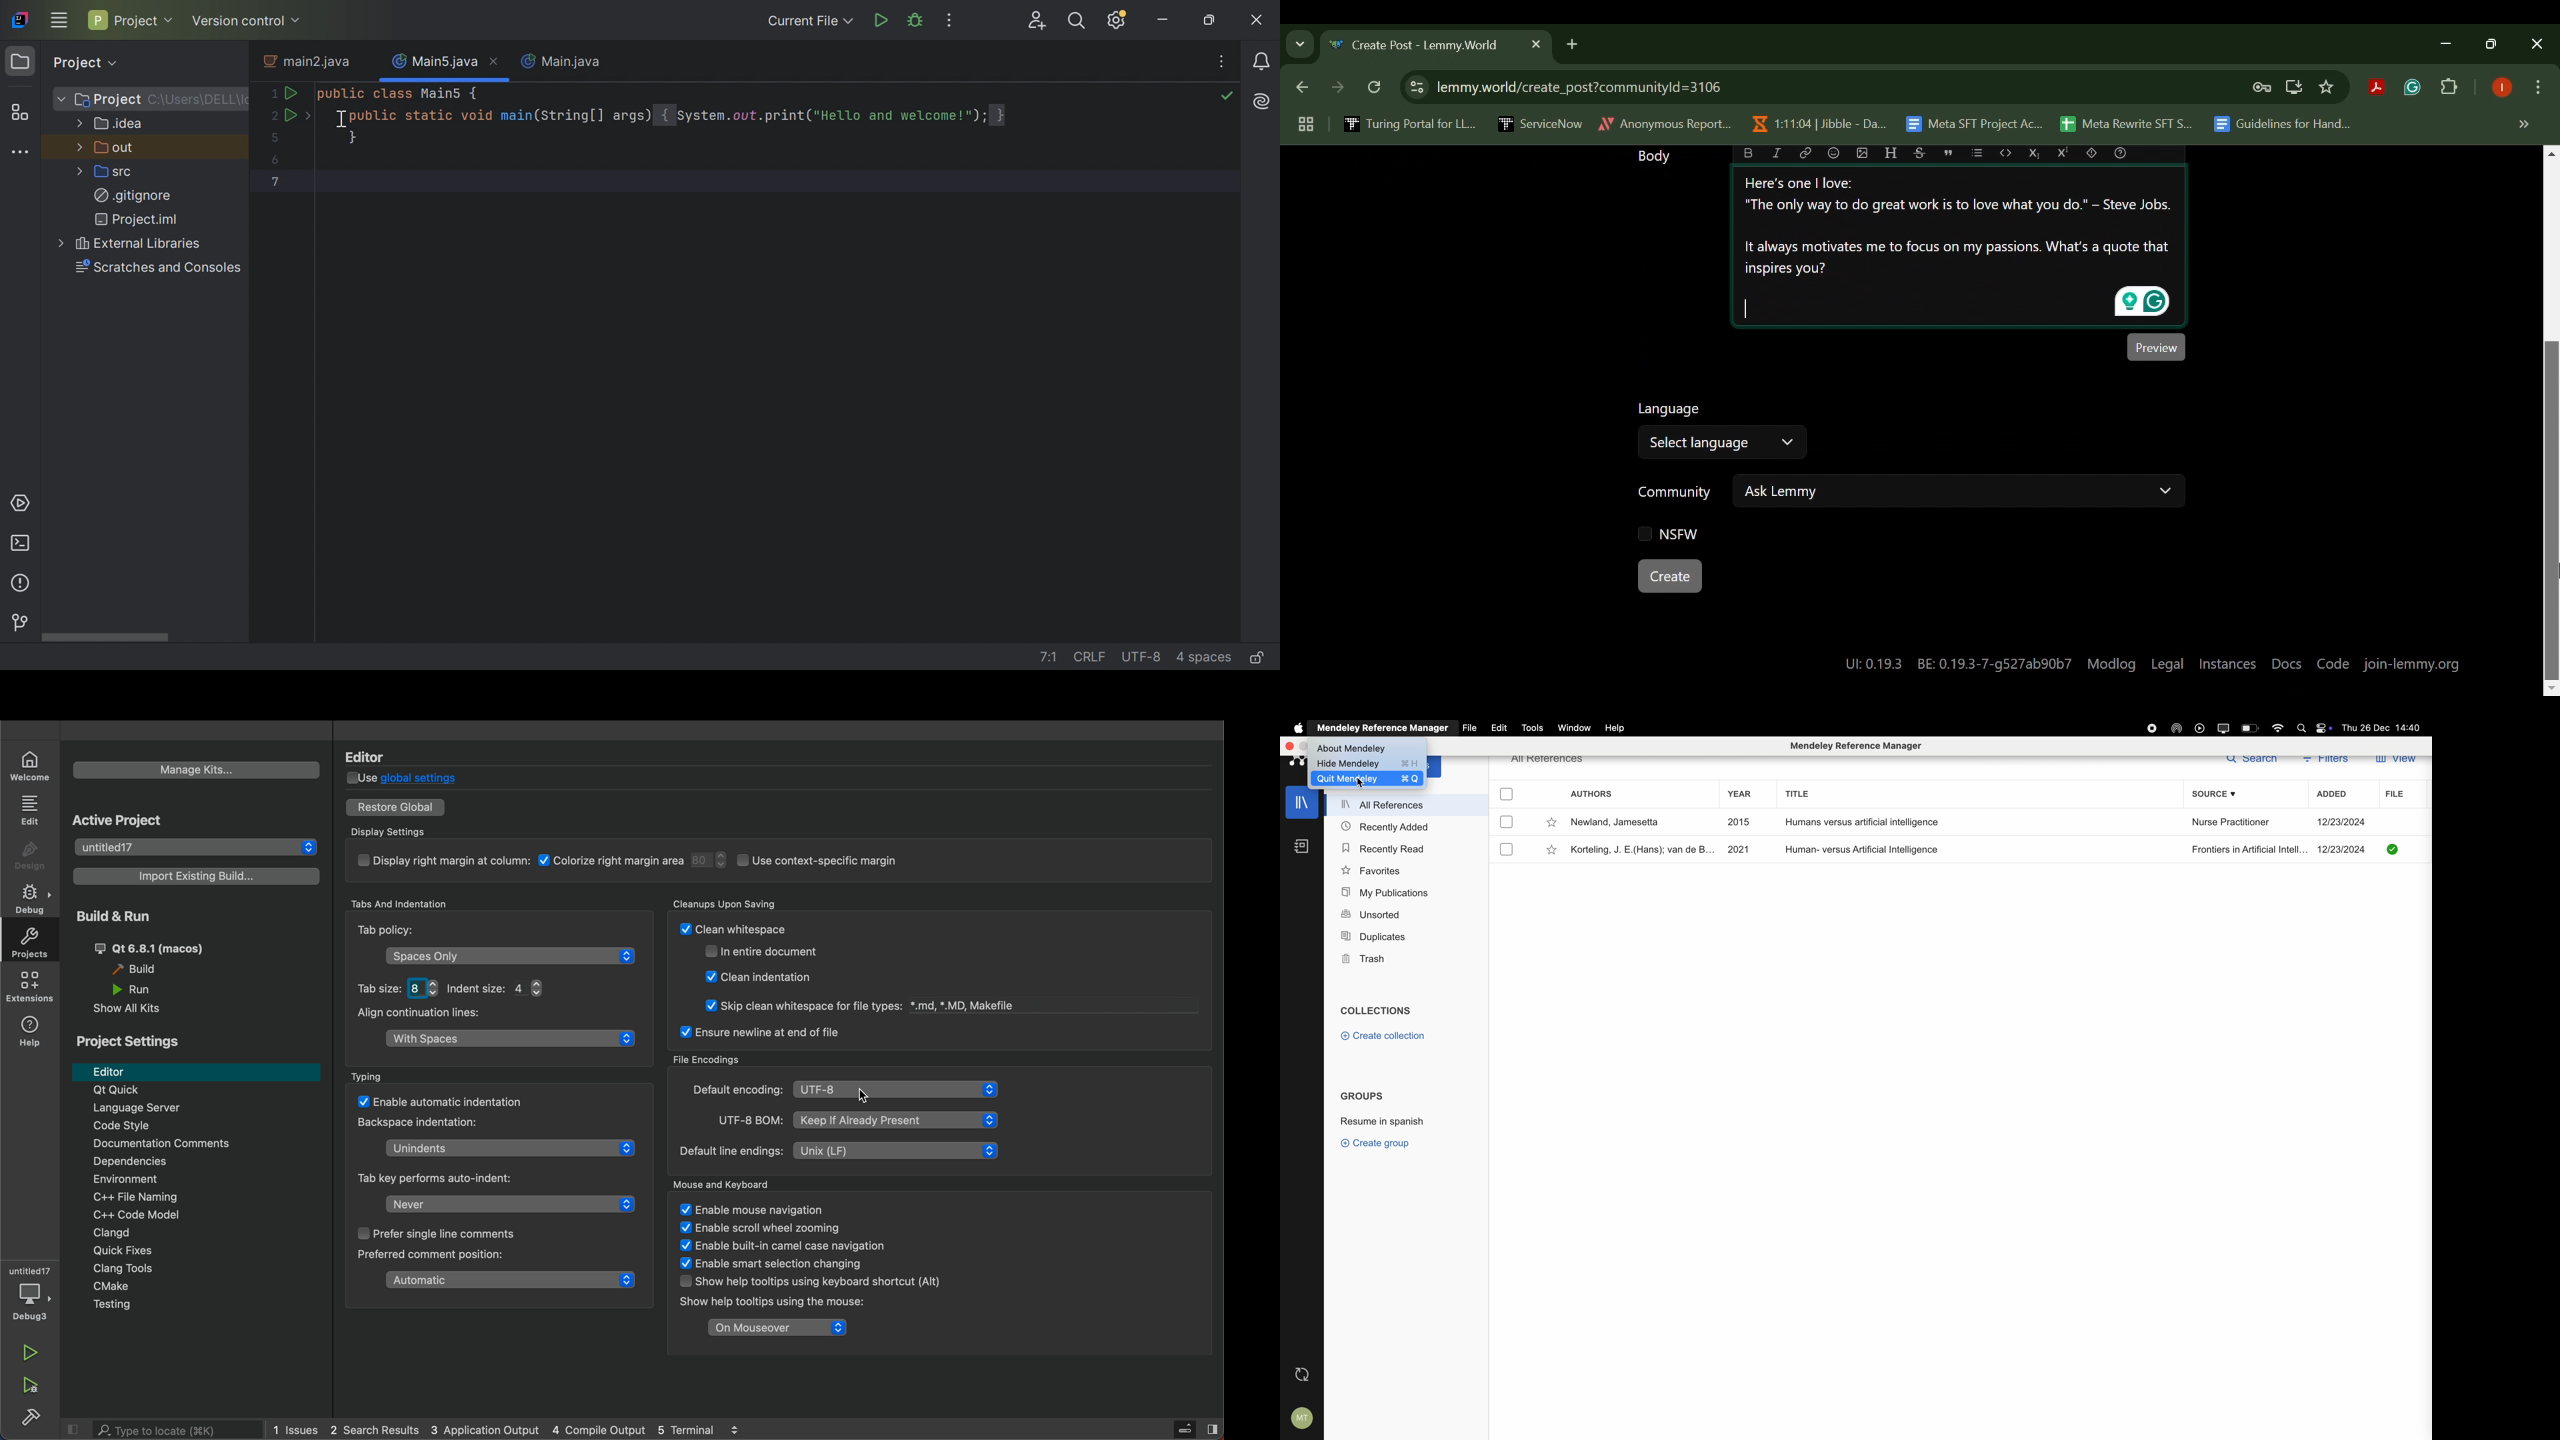  Describe the element at coordinates (407, 780) in the screenshot. I see `global settings` at that location.